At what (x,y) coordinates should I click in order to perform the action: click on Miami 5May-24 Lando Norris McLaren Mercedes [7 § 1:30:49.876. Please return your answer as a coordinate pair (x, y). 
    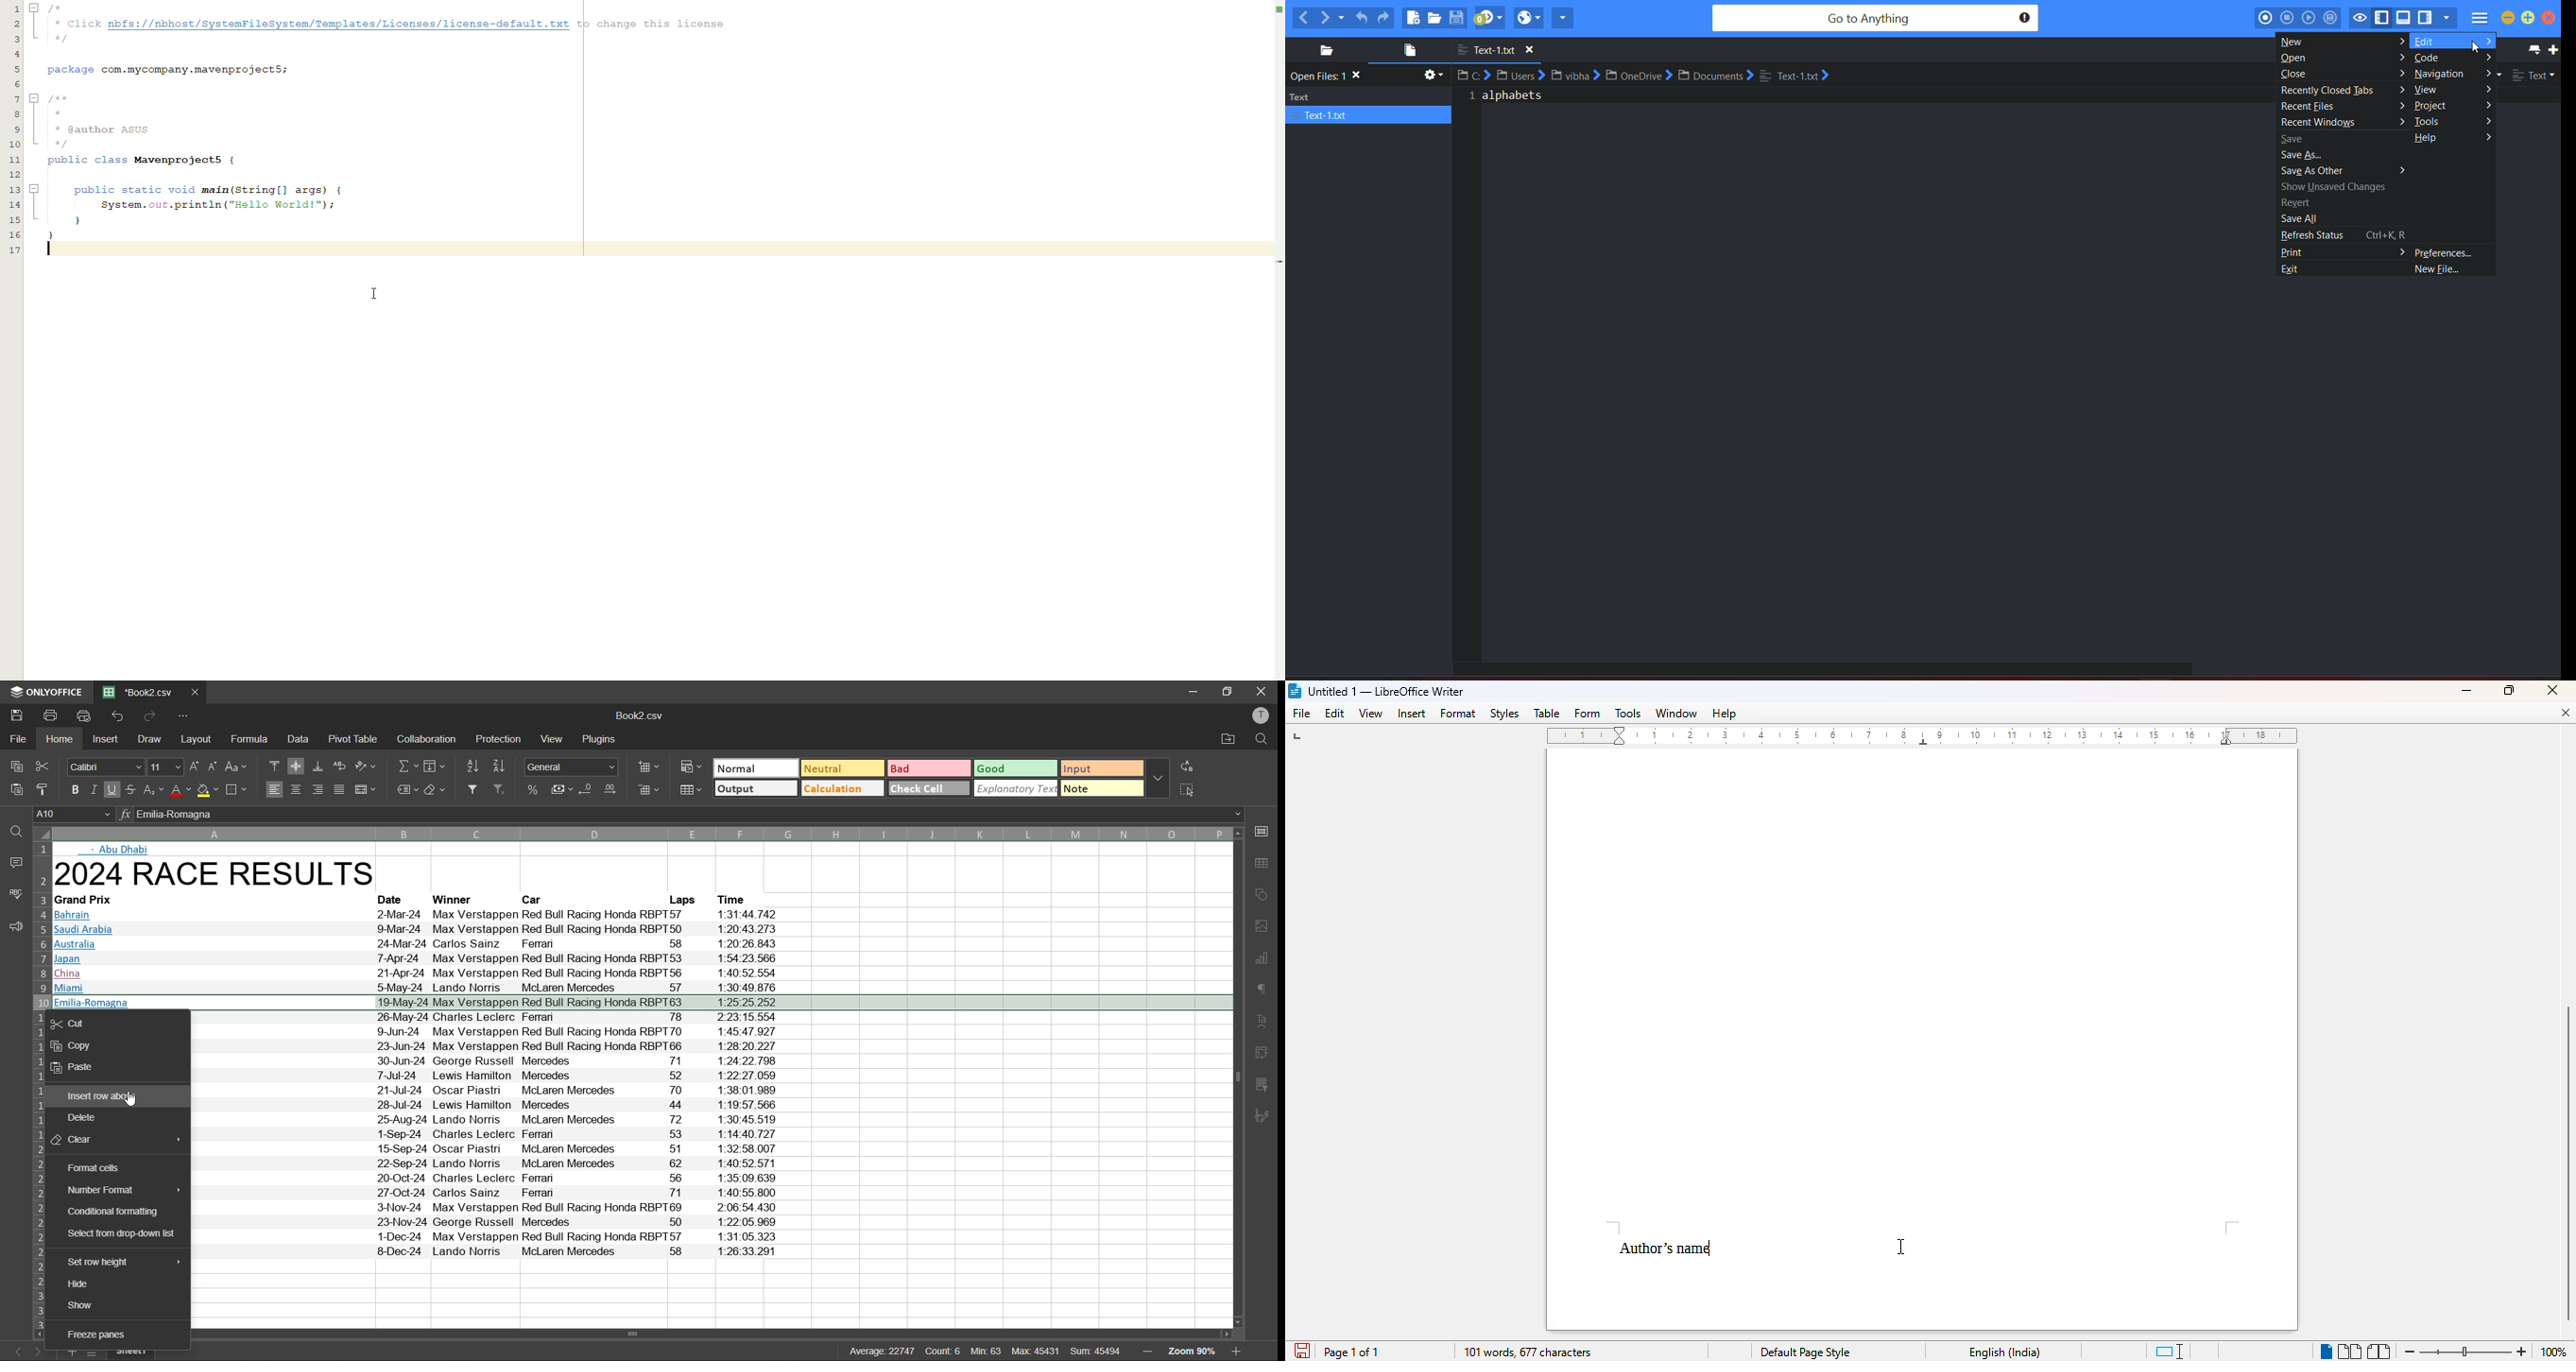
    Looking at the image, I should click on (417, 988).